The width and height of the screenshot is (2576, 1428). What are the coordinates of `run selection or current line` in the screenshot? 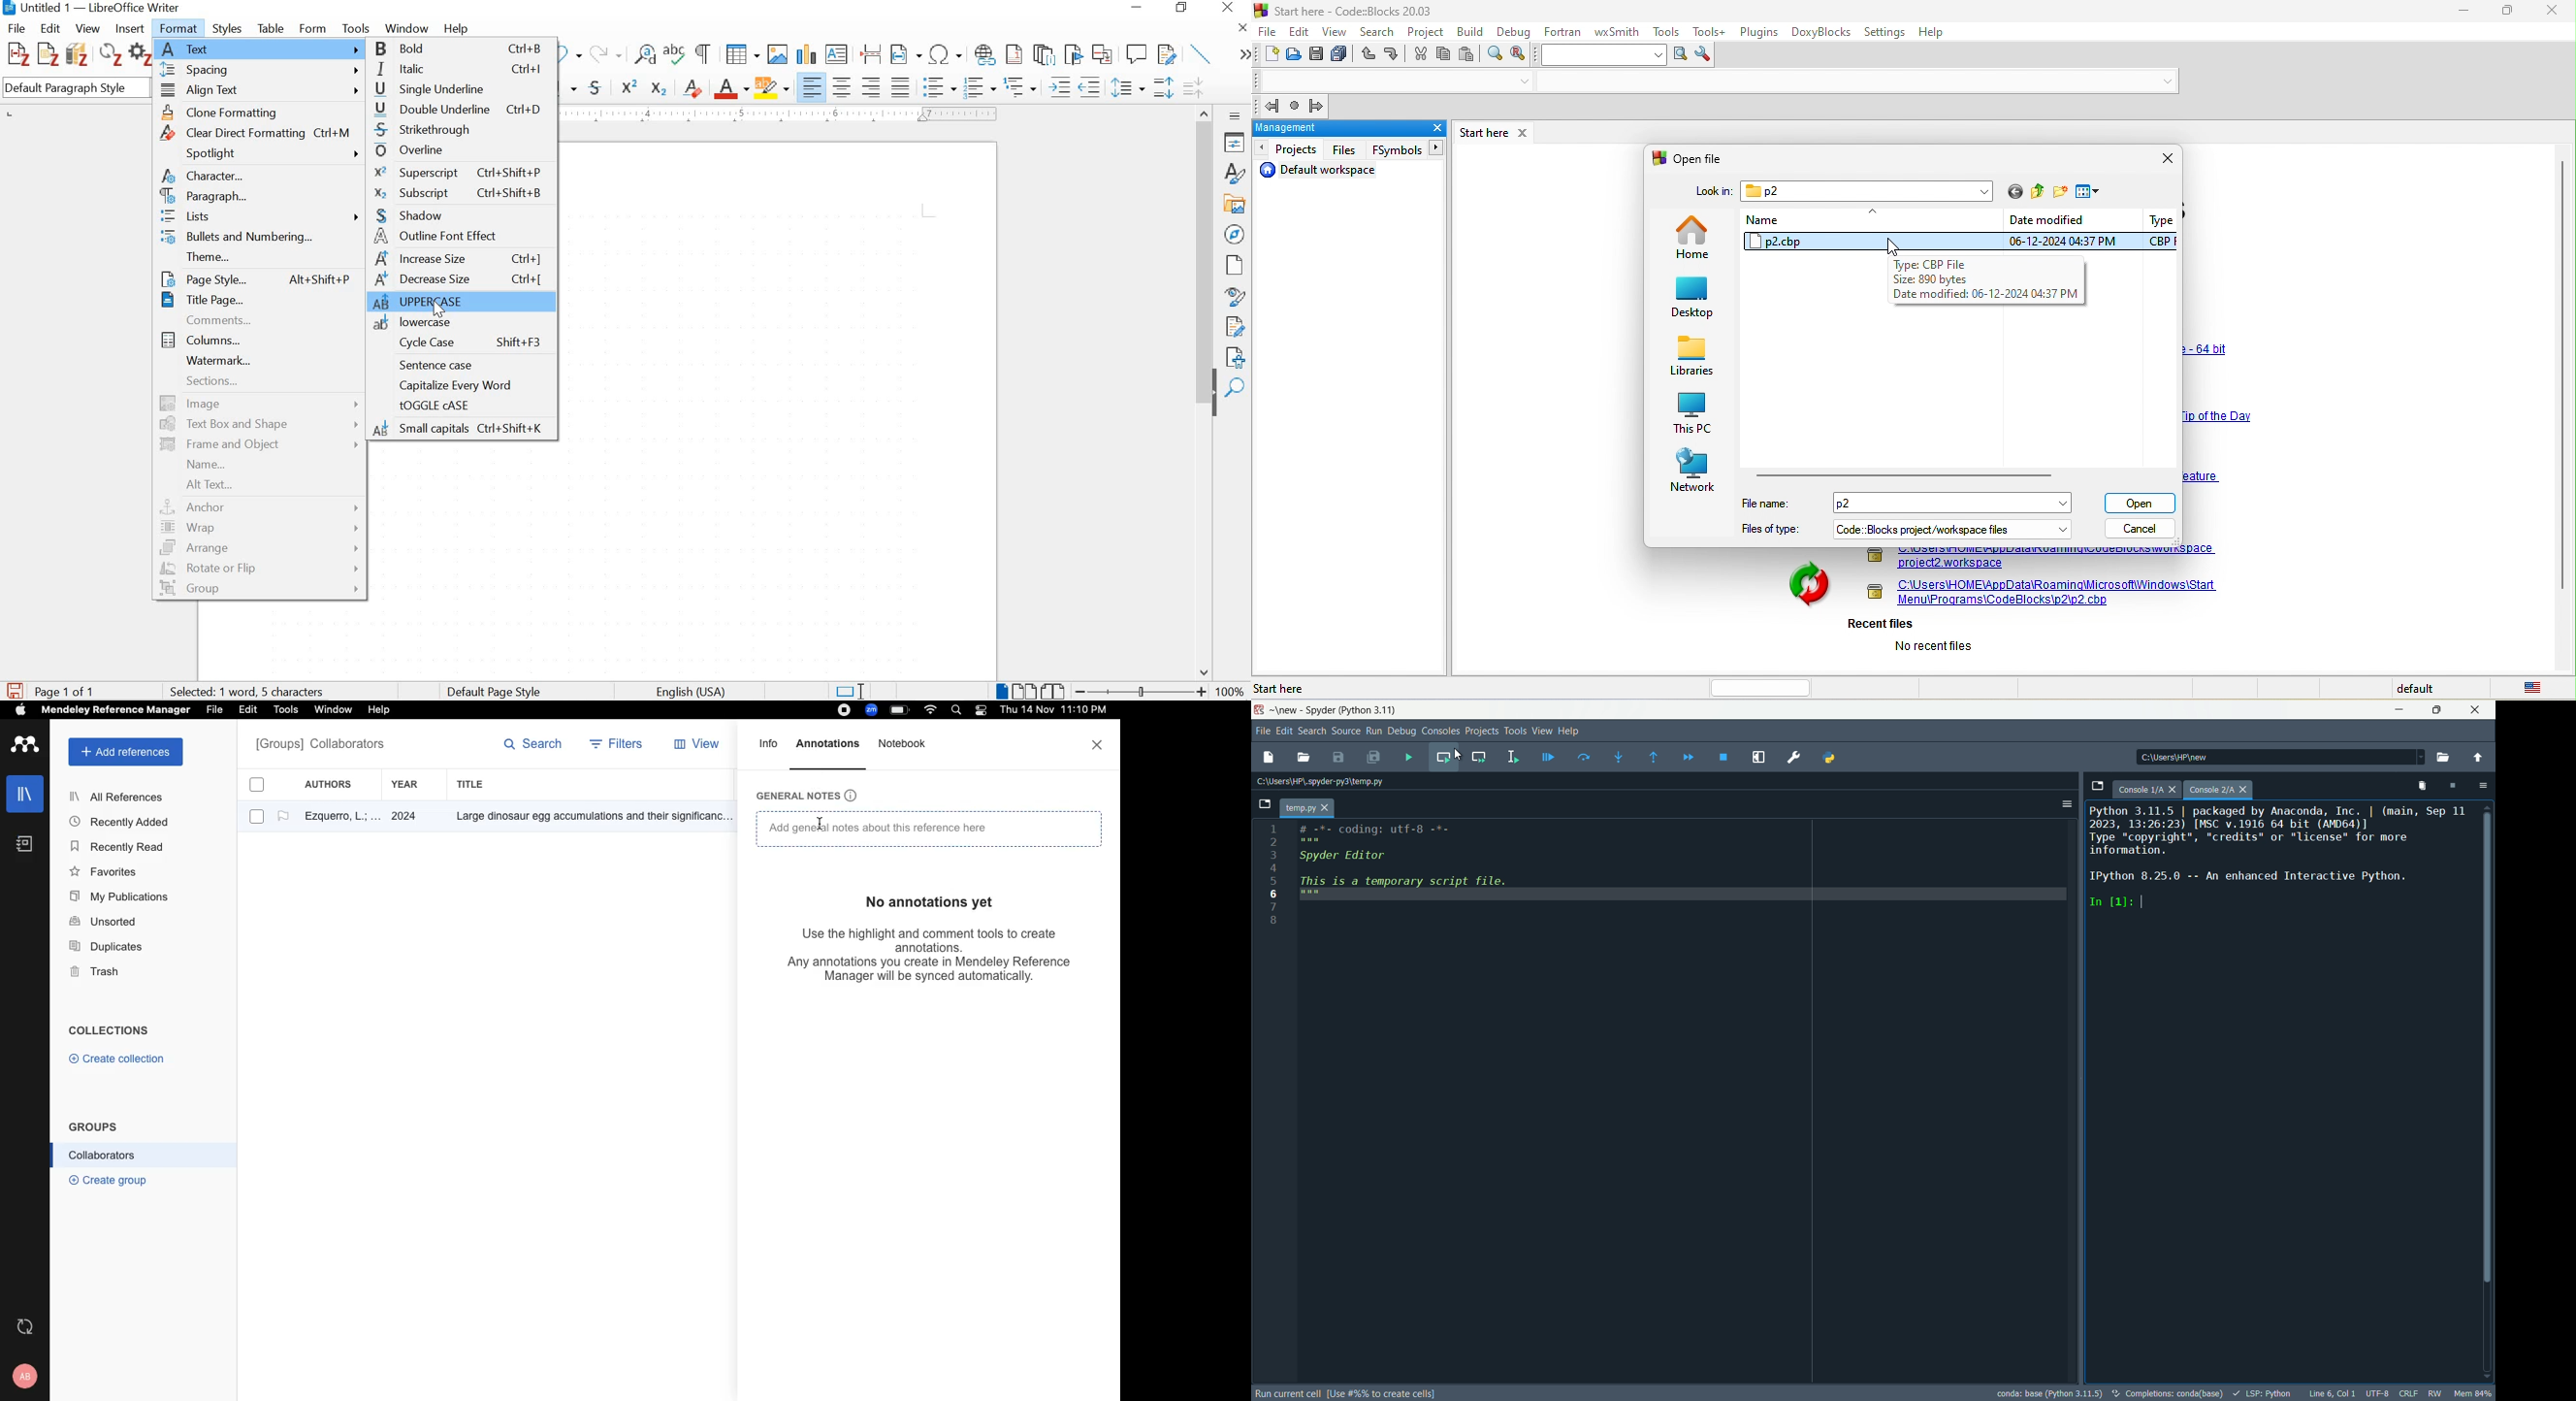 It's located at (1518, 756).